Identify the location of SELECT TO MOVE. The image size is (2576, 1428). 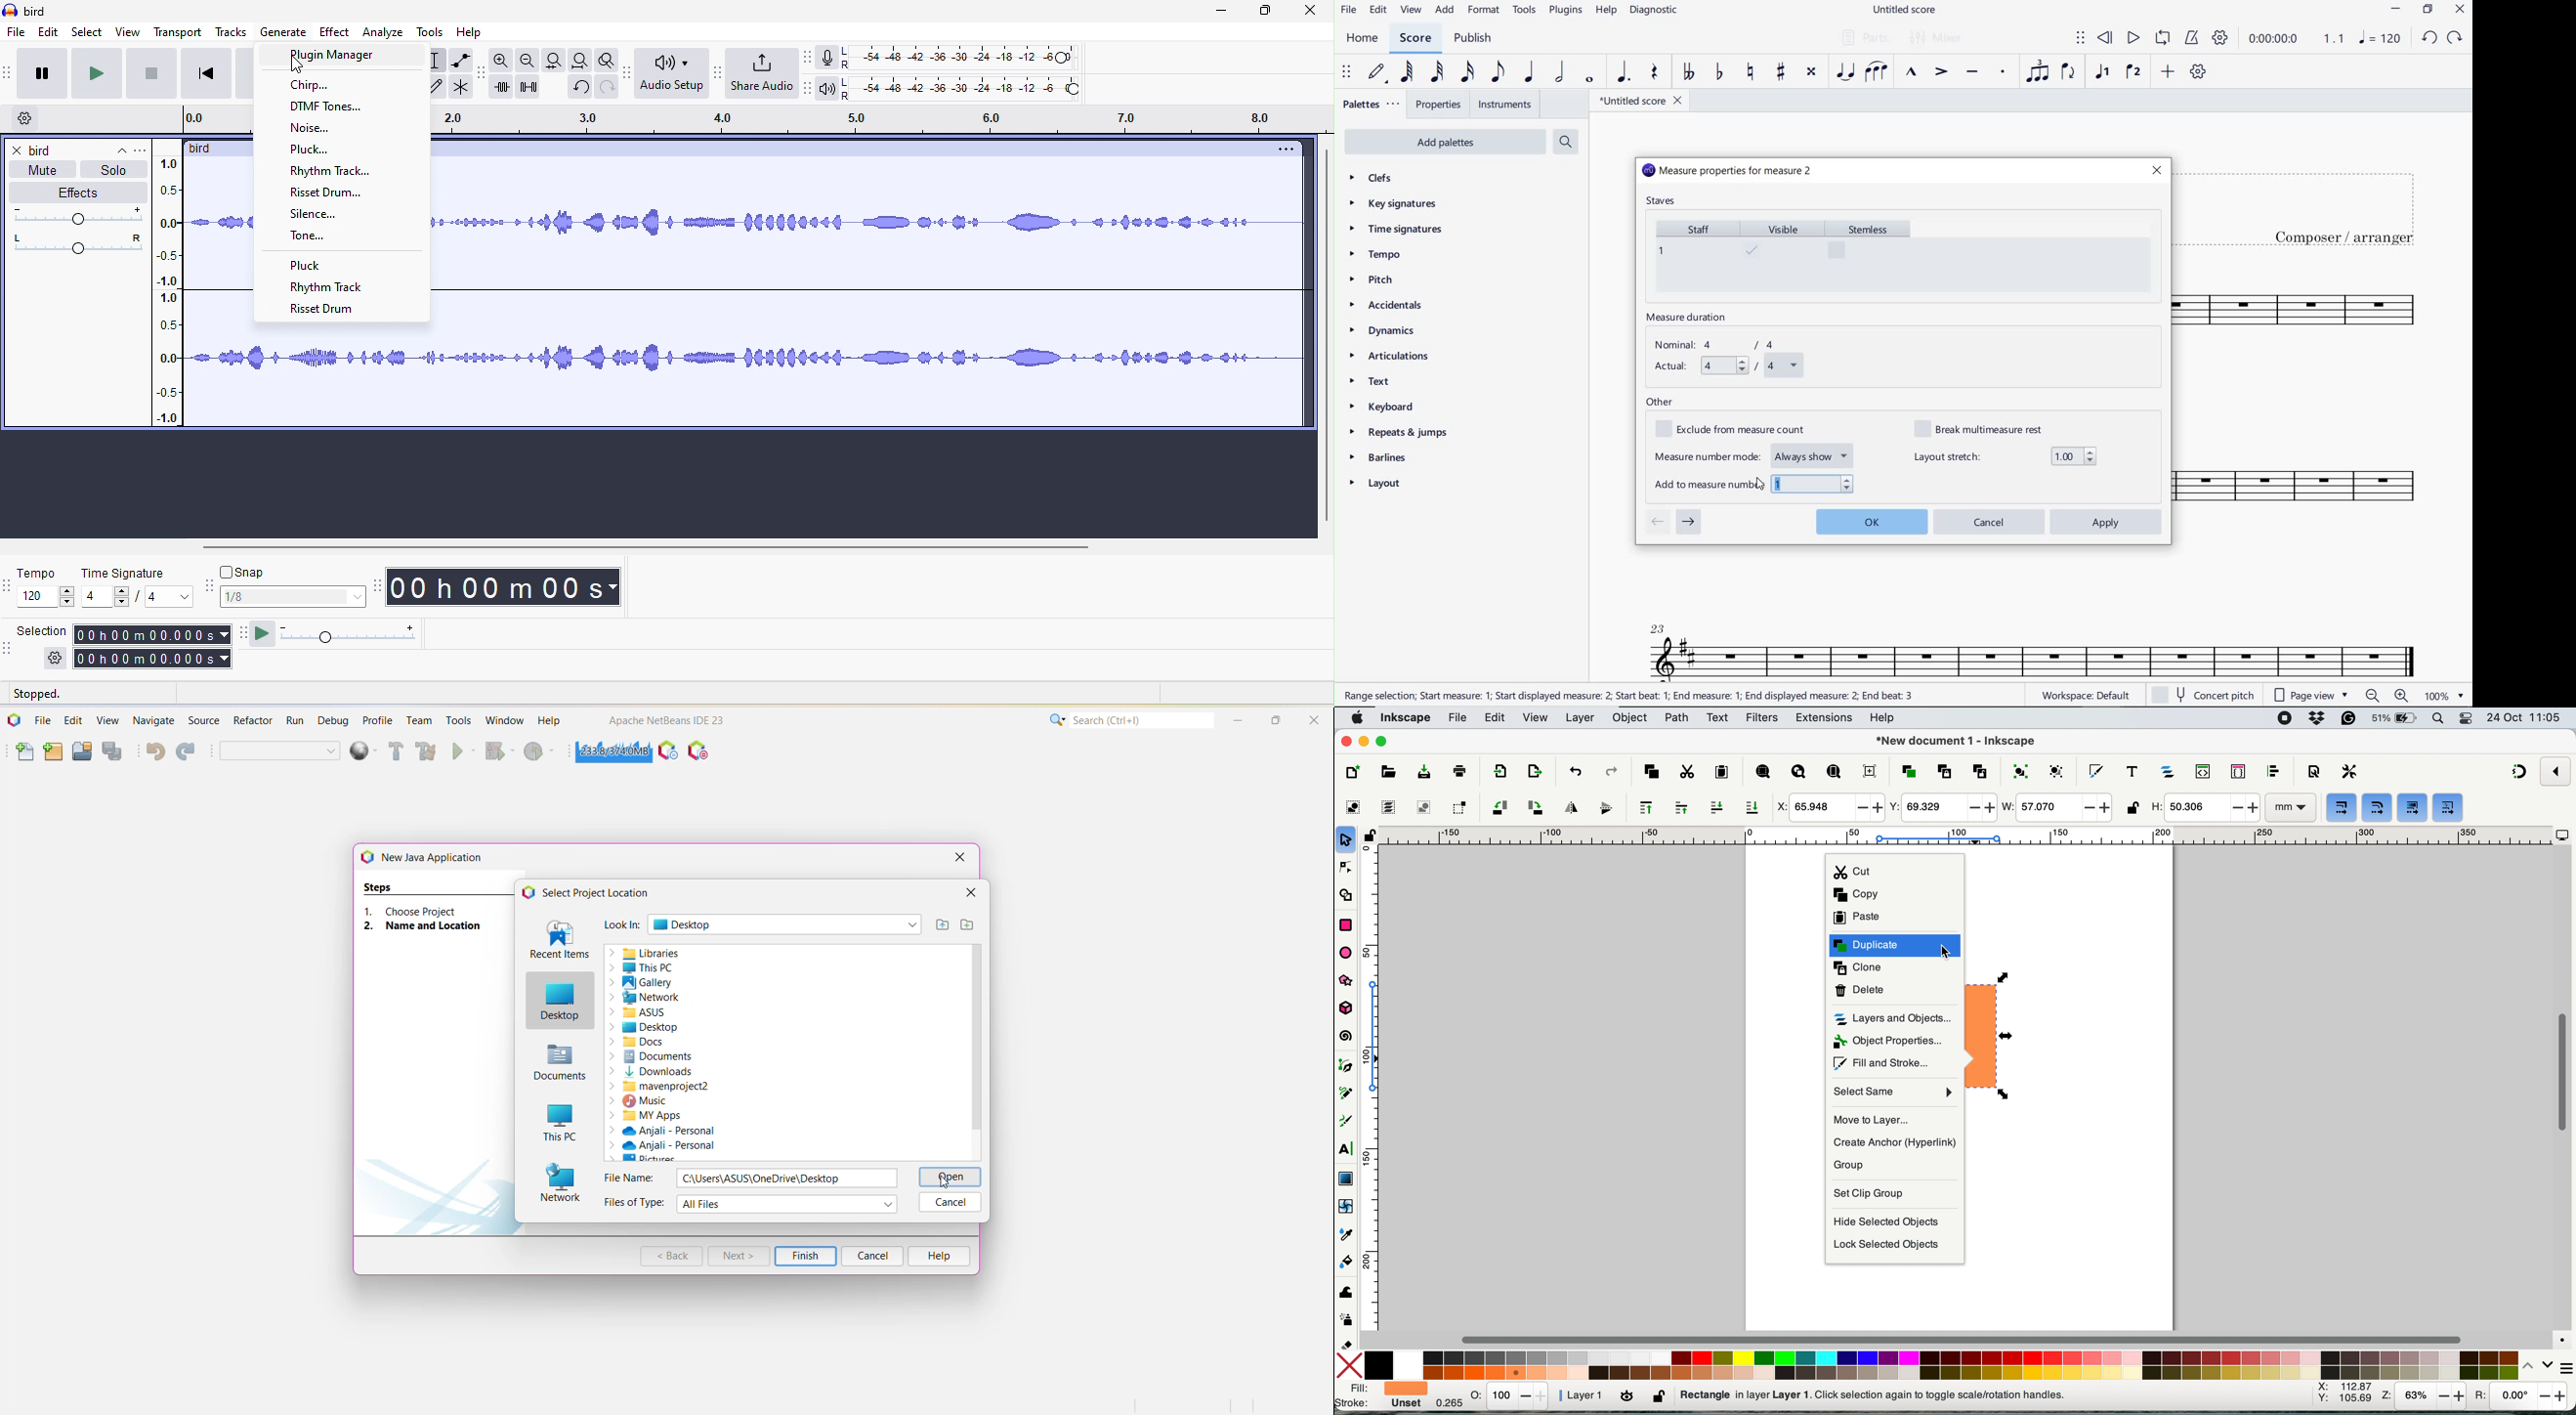
(2080, 39).